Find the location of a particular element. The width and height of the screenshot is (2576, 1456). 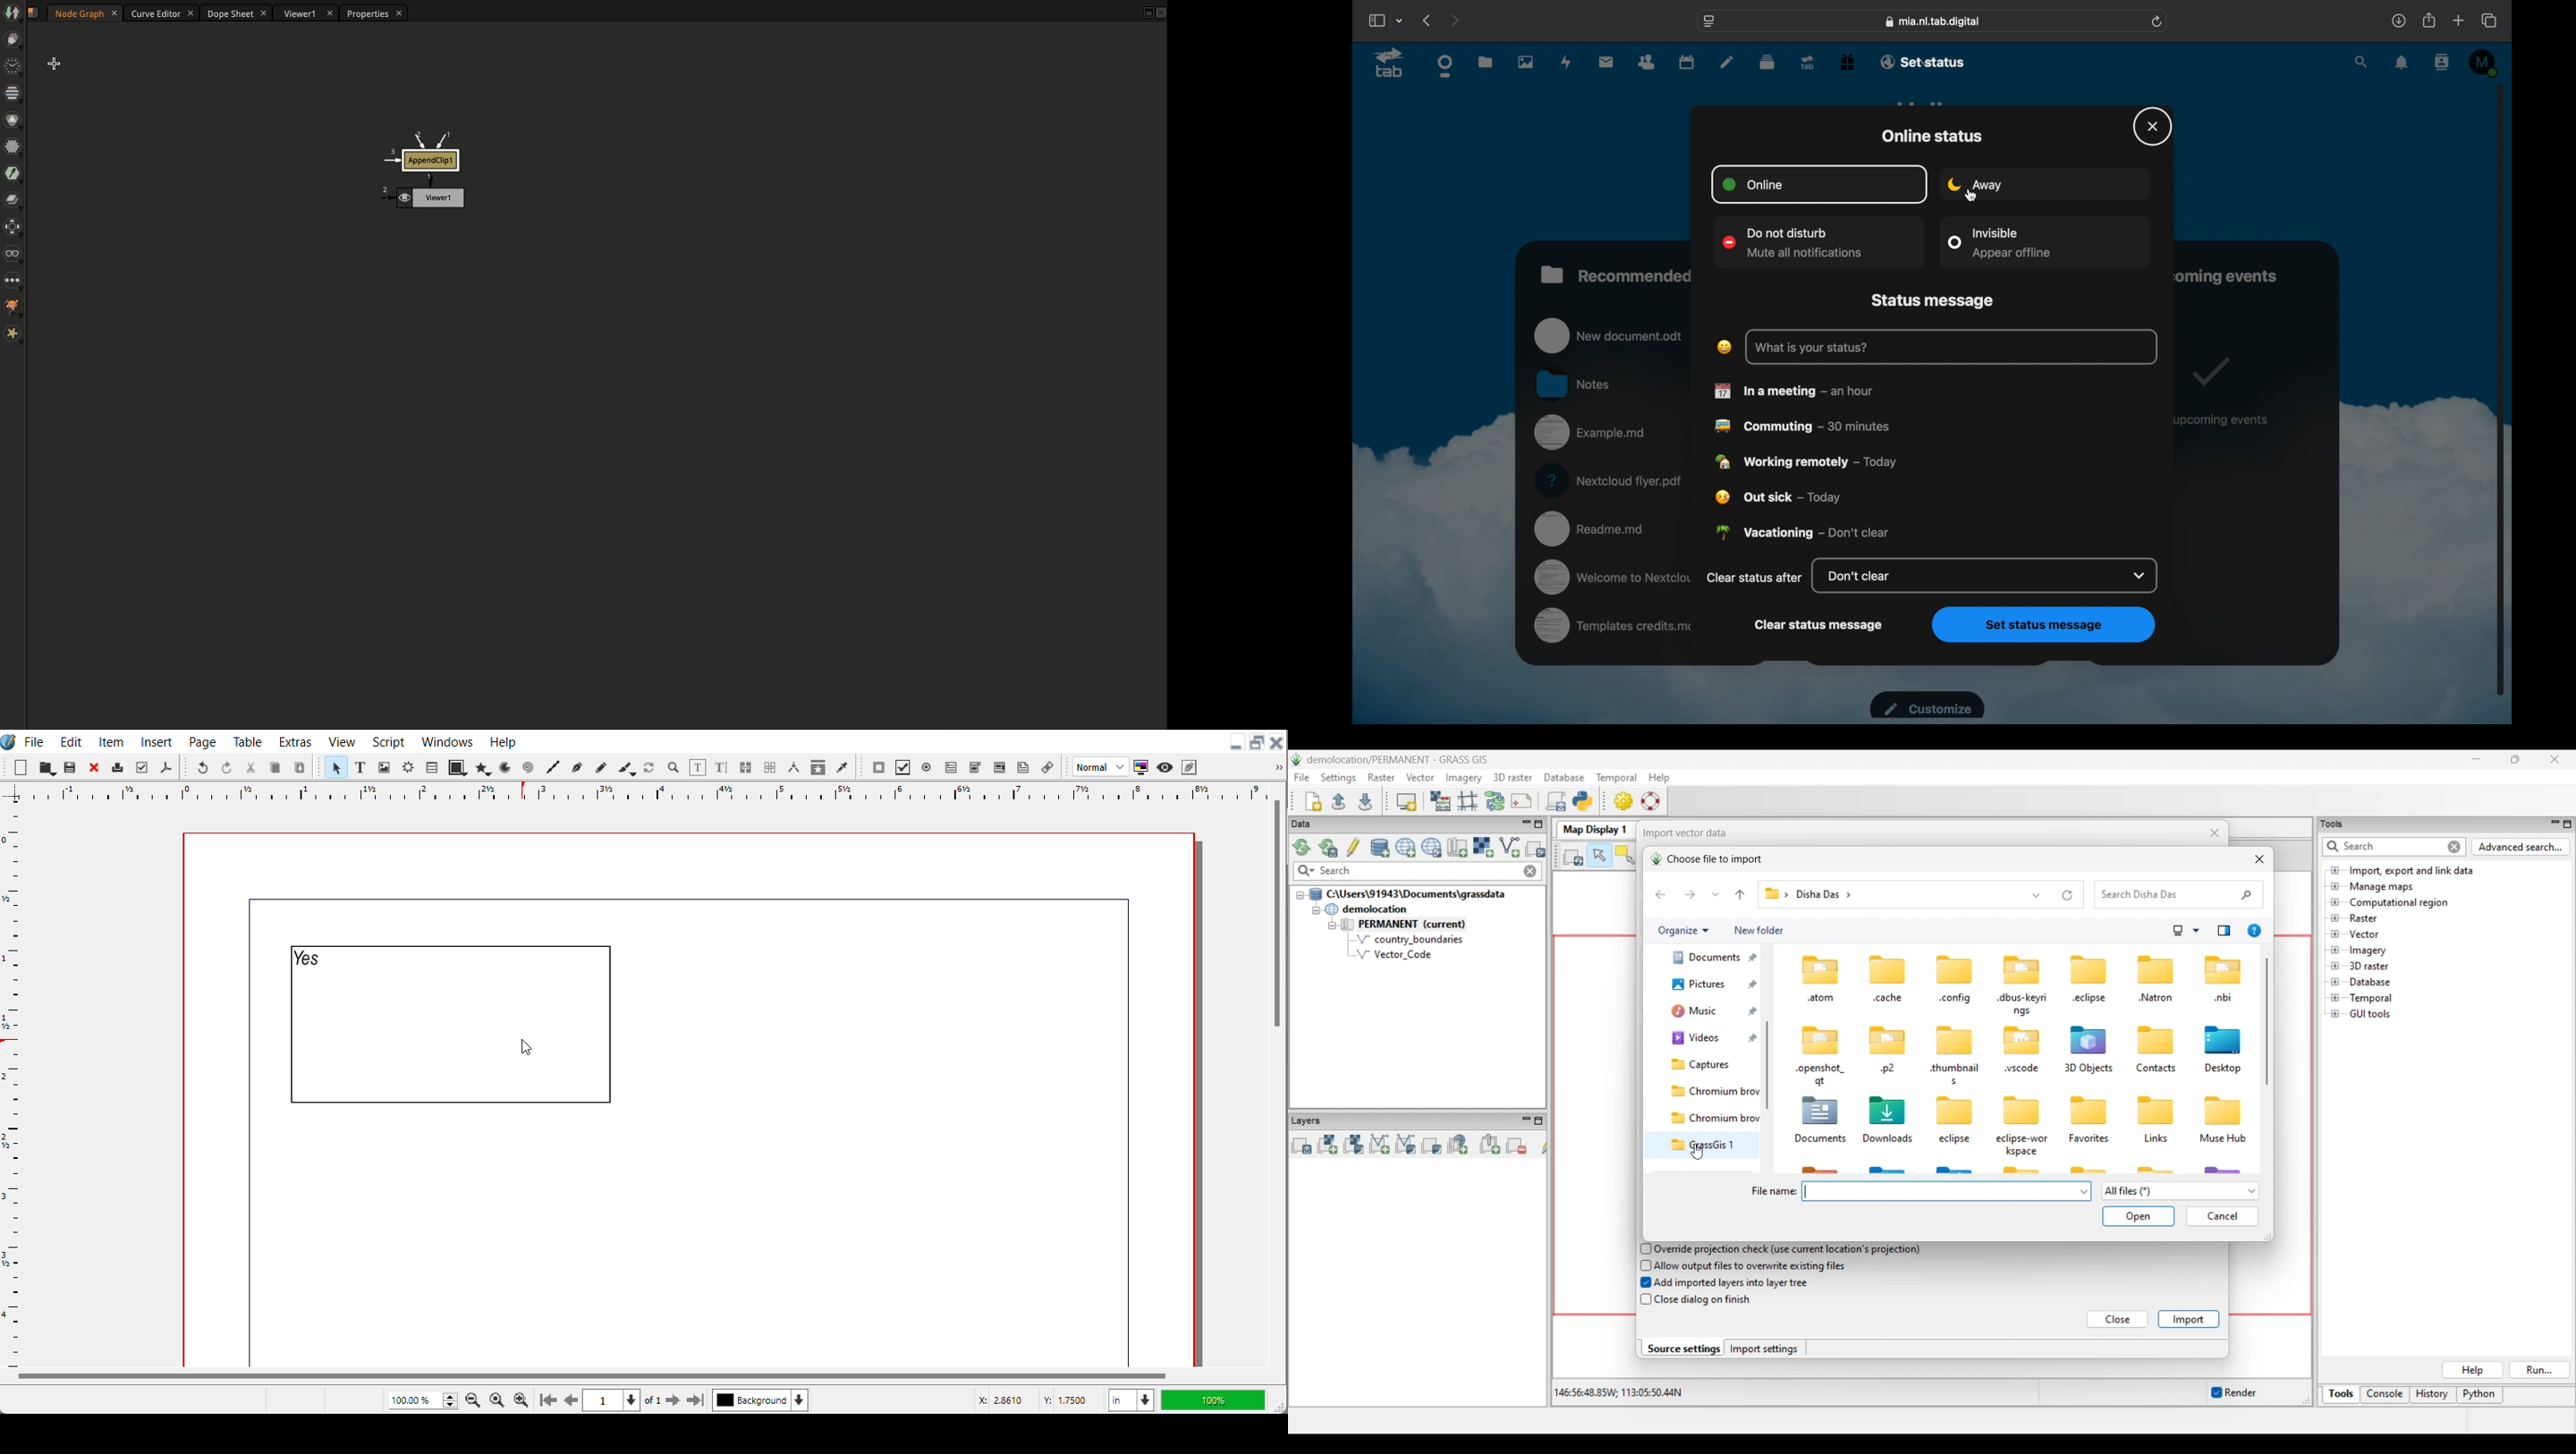

share is located at coordinates (2430, 19).